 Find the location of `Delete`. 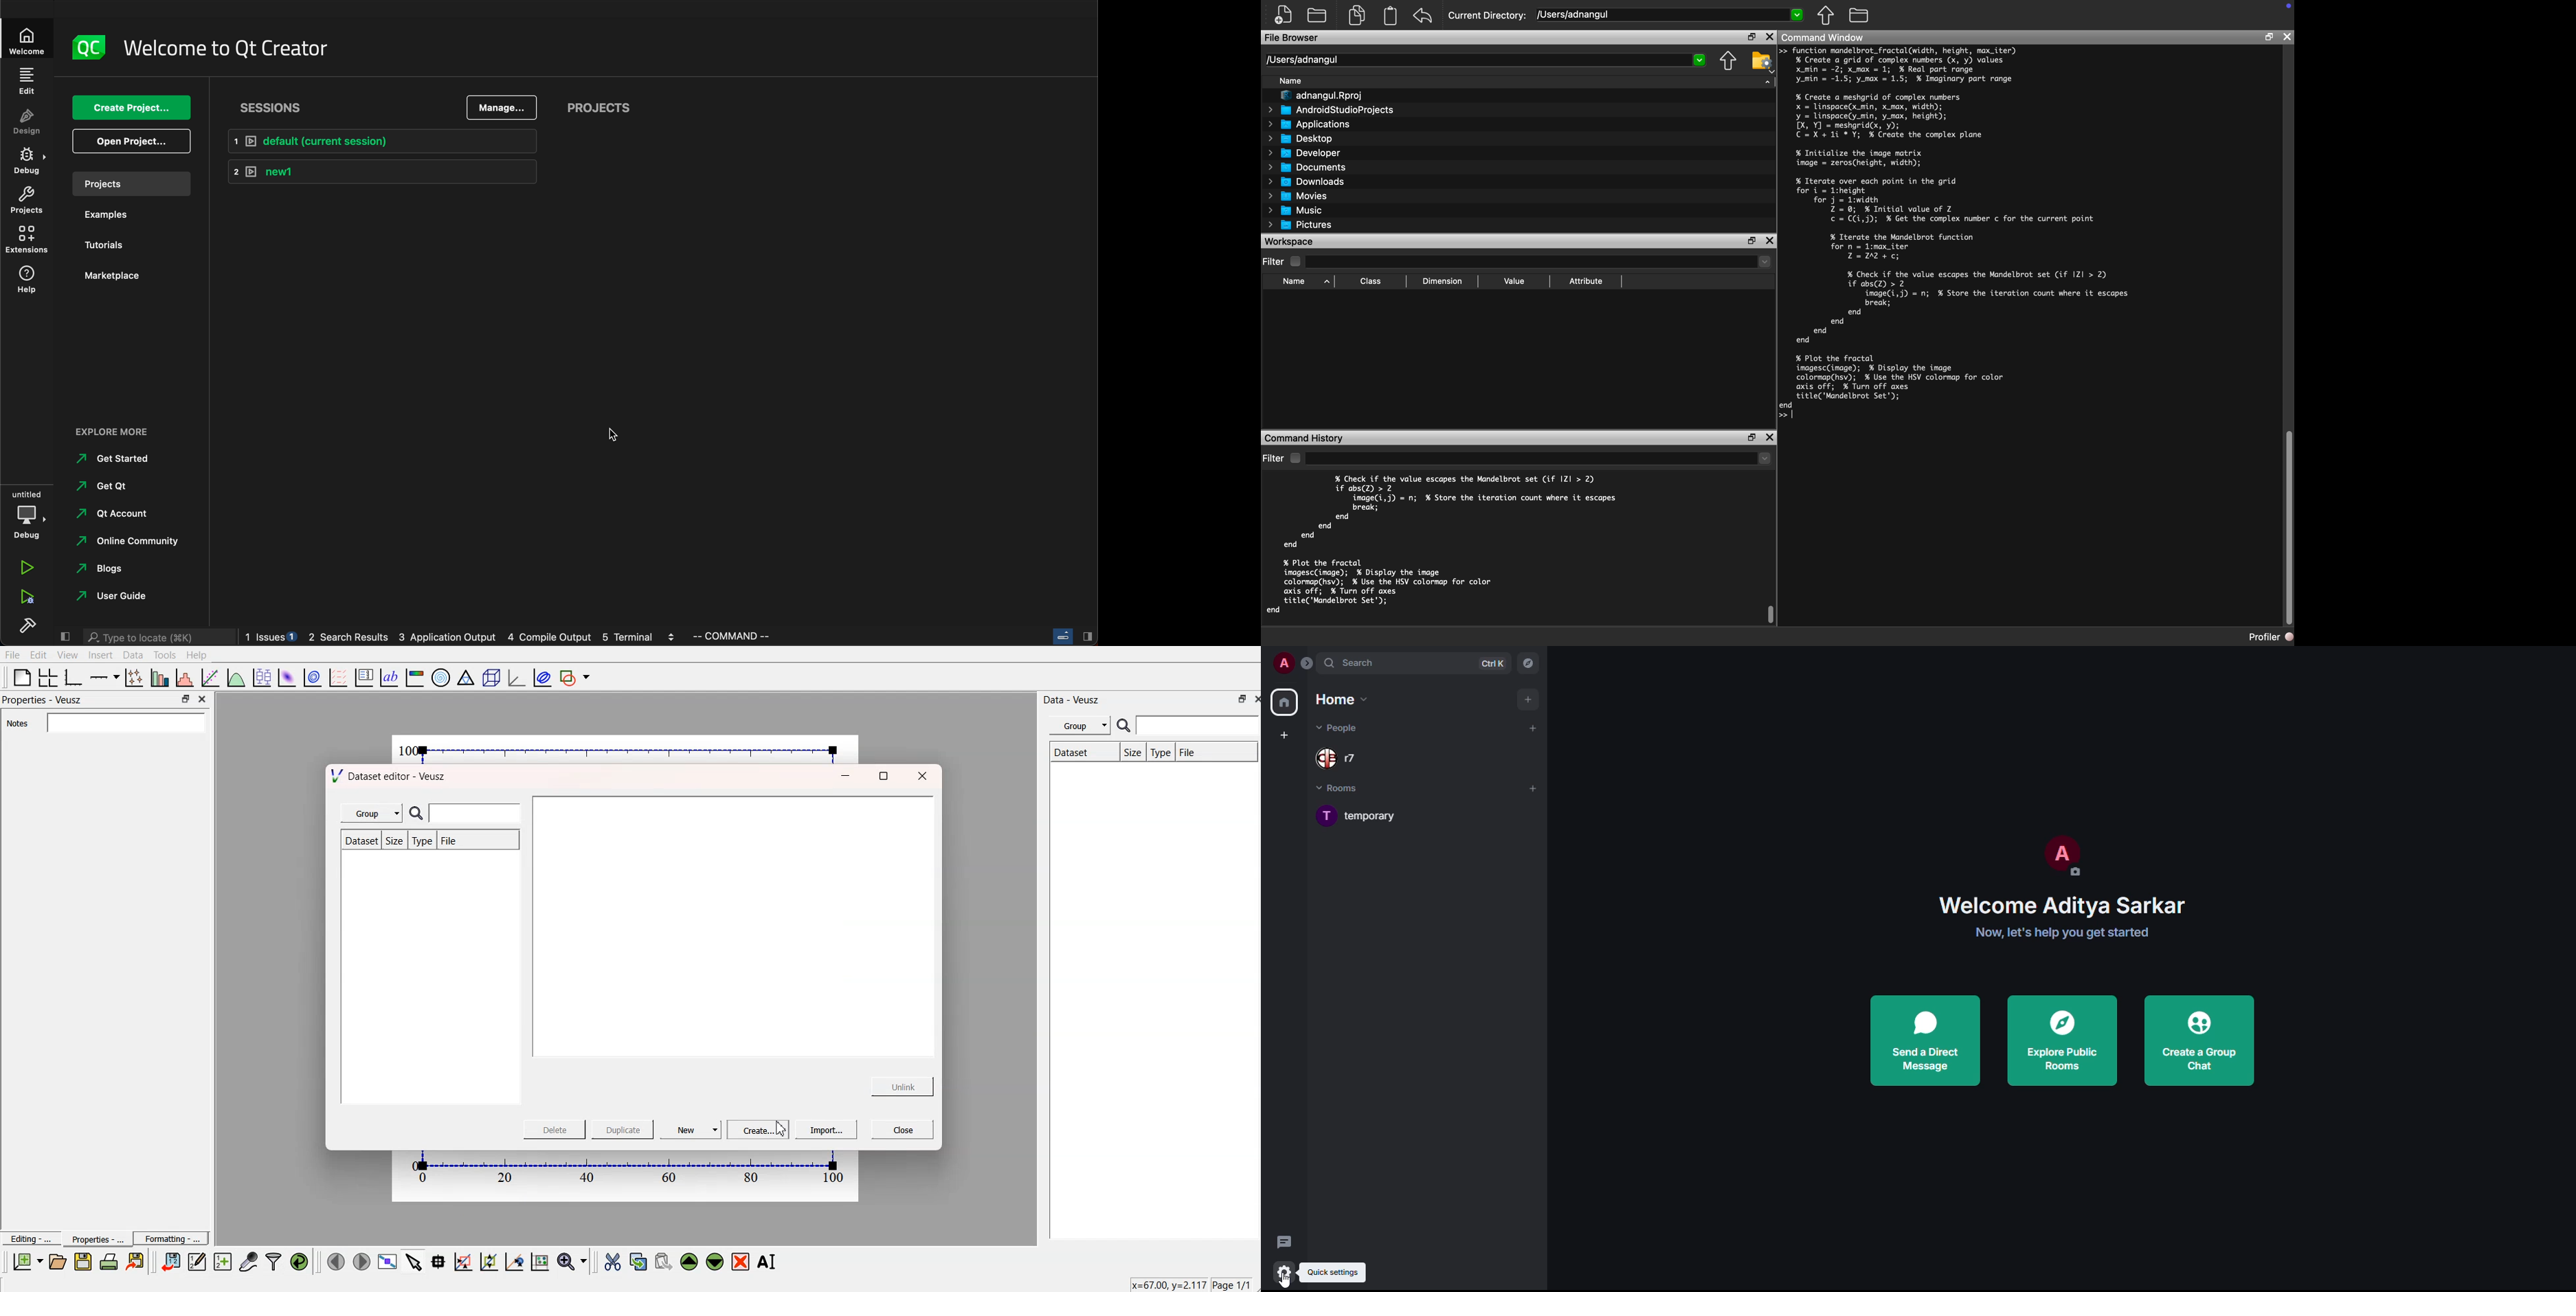

Delete is located at coordinates (557, 1129).